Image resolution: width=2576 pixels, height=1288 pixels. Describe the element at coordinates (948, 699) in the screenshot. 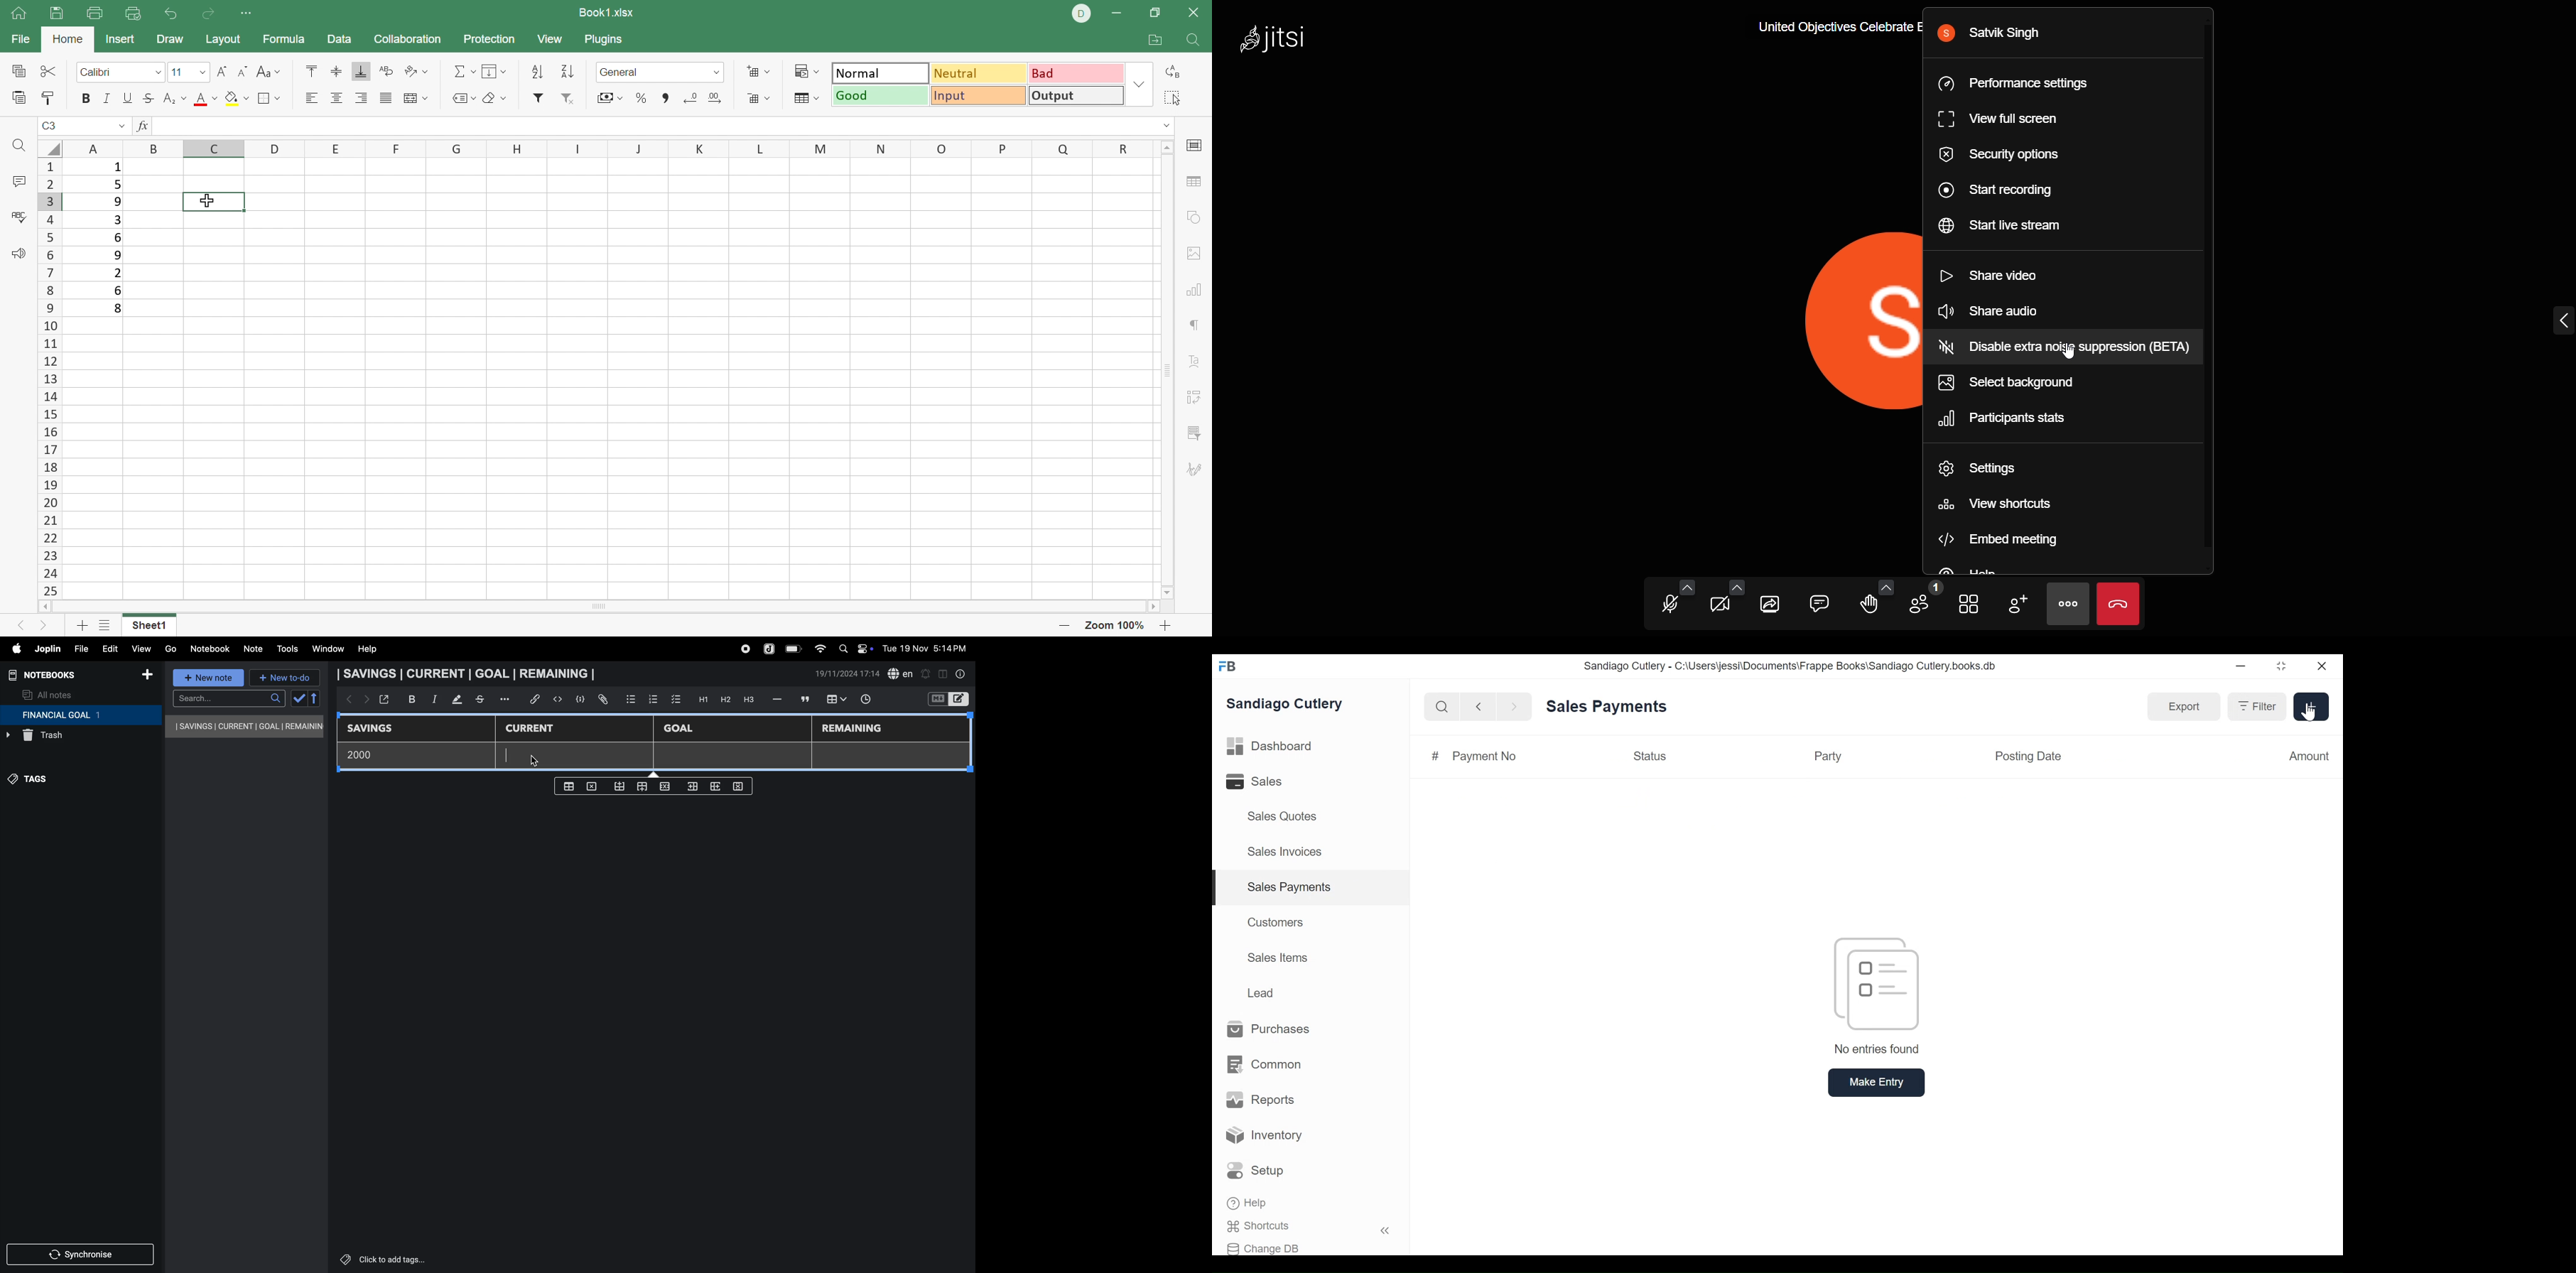

I see `switch editor` at that location.